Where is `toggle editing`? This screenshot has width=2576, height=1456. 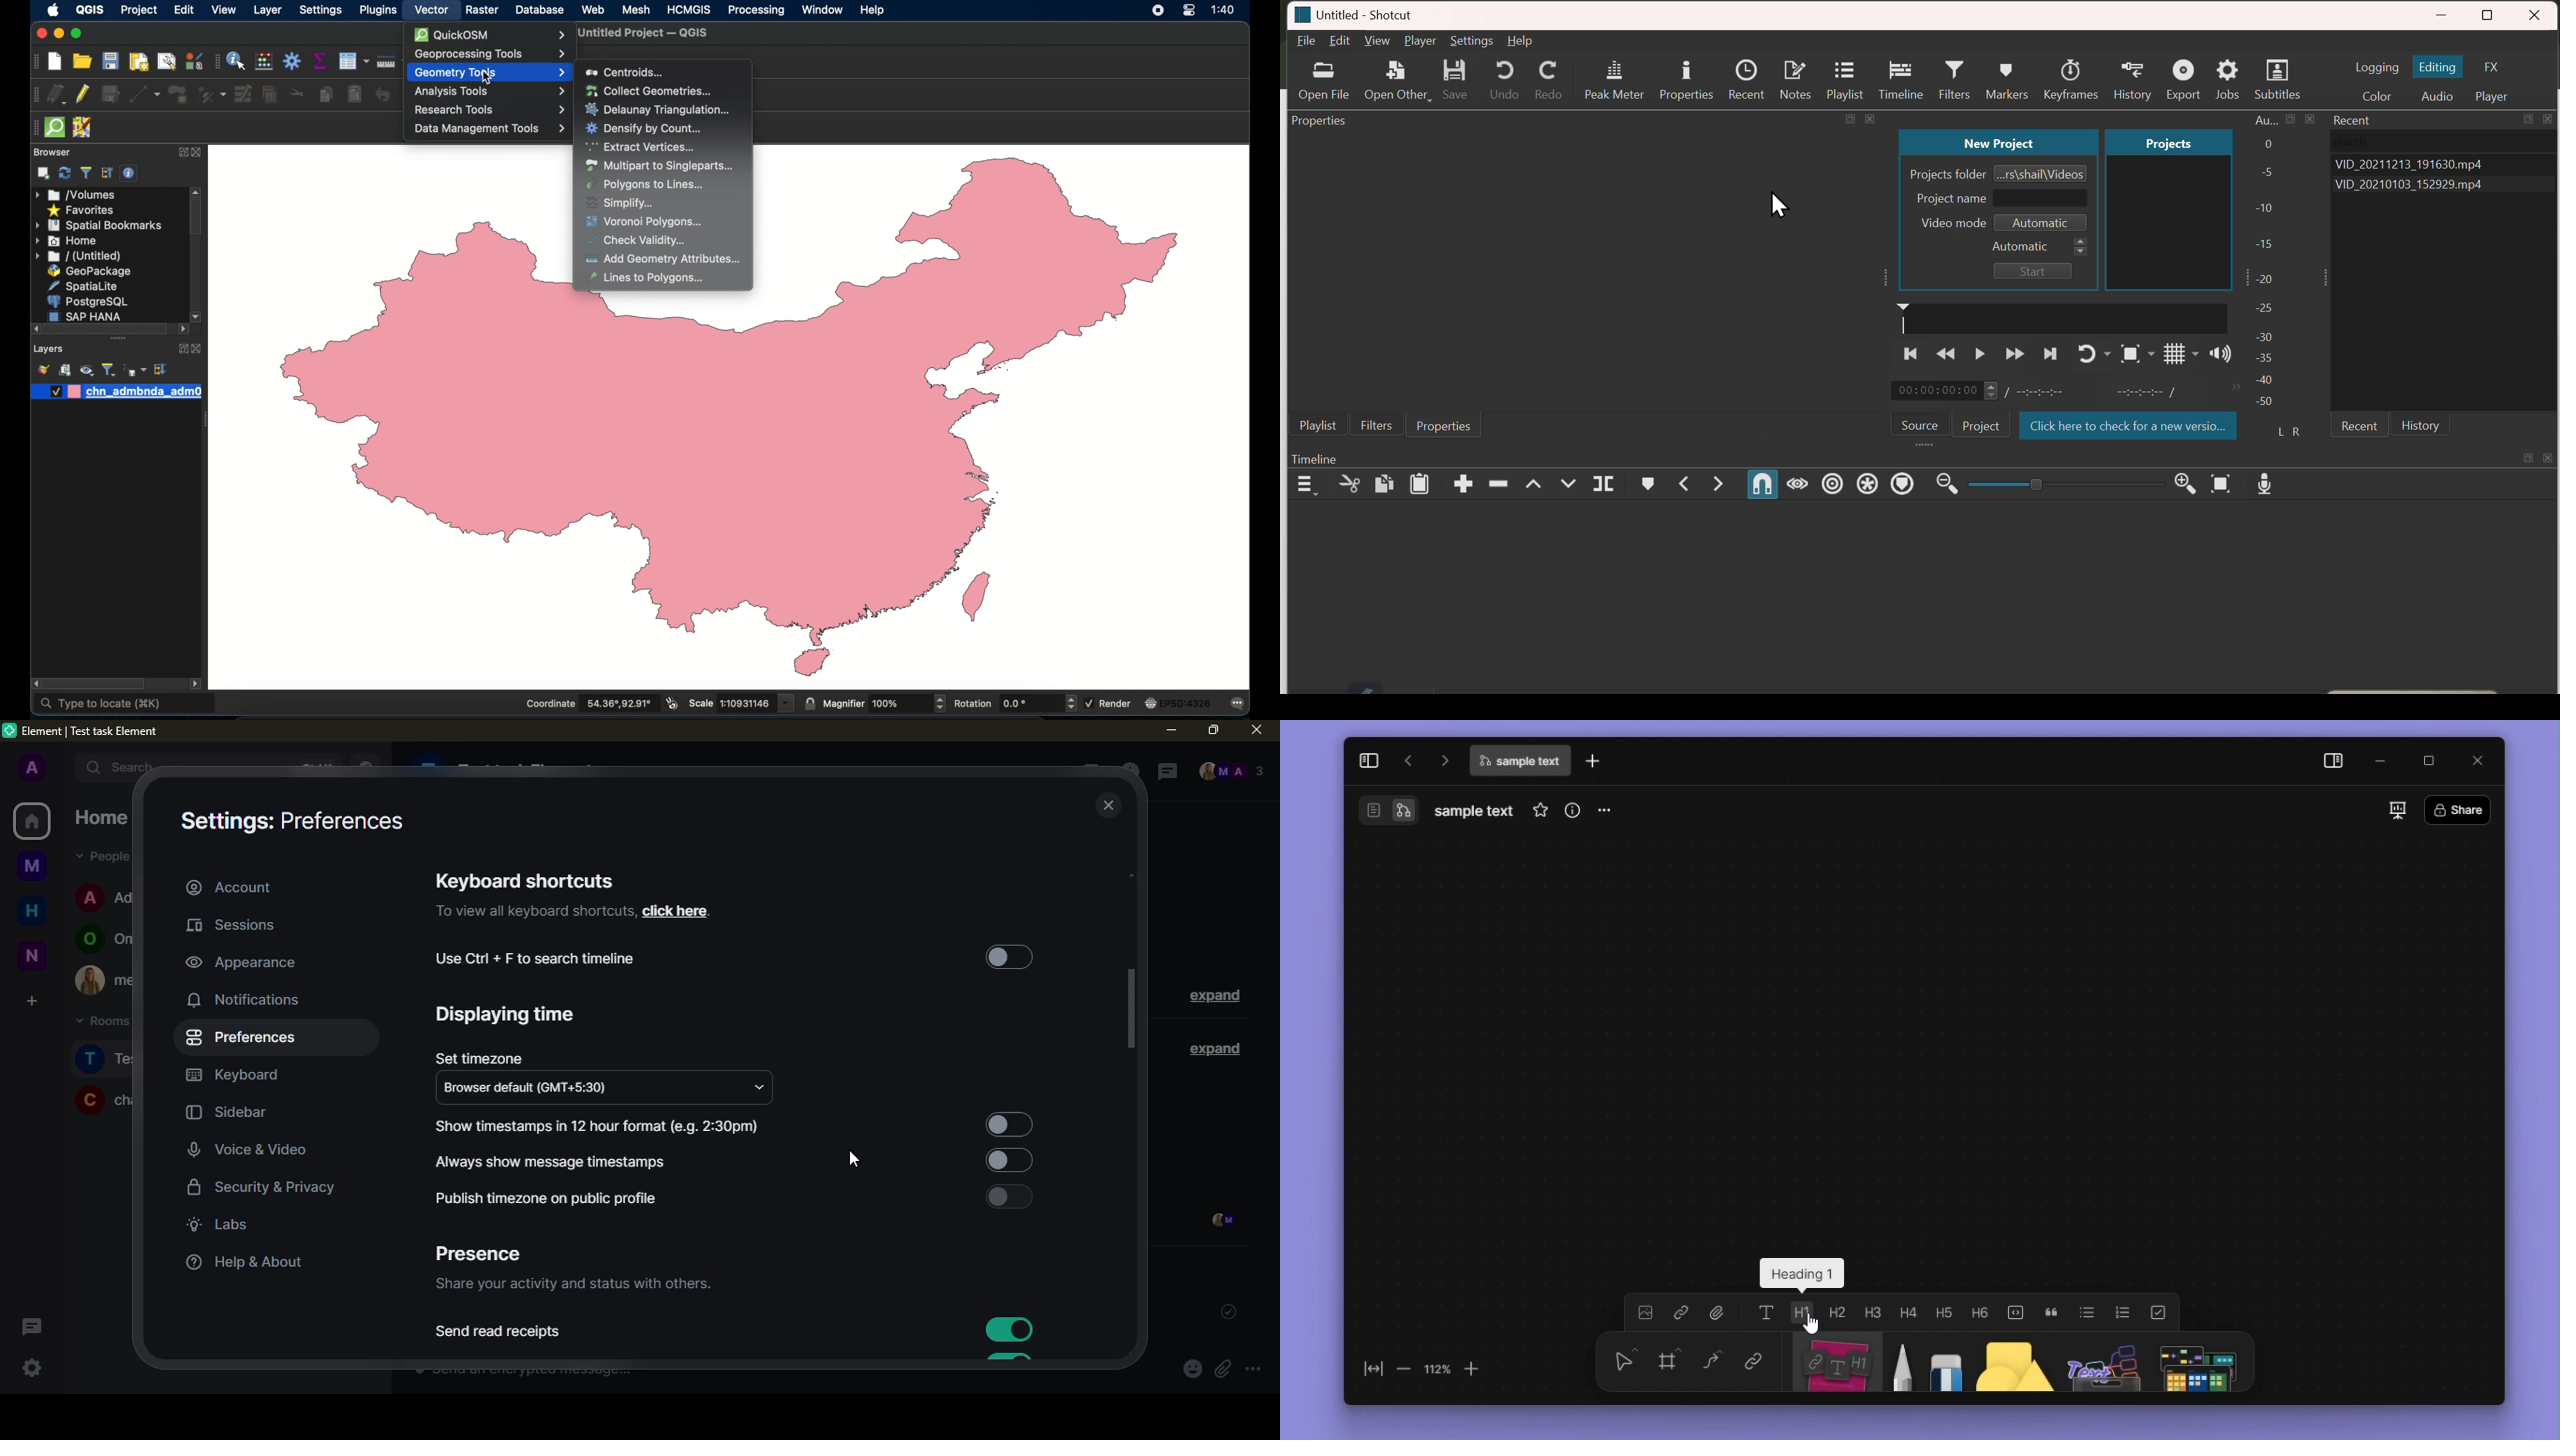
toggle editing is located at coordinates (81, 95).